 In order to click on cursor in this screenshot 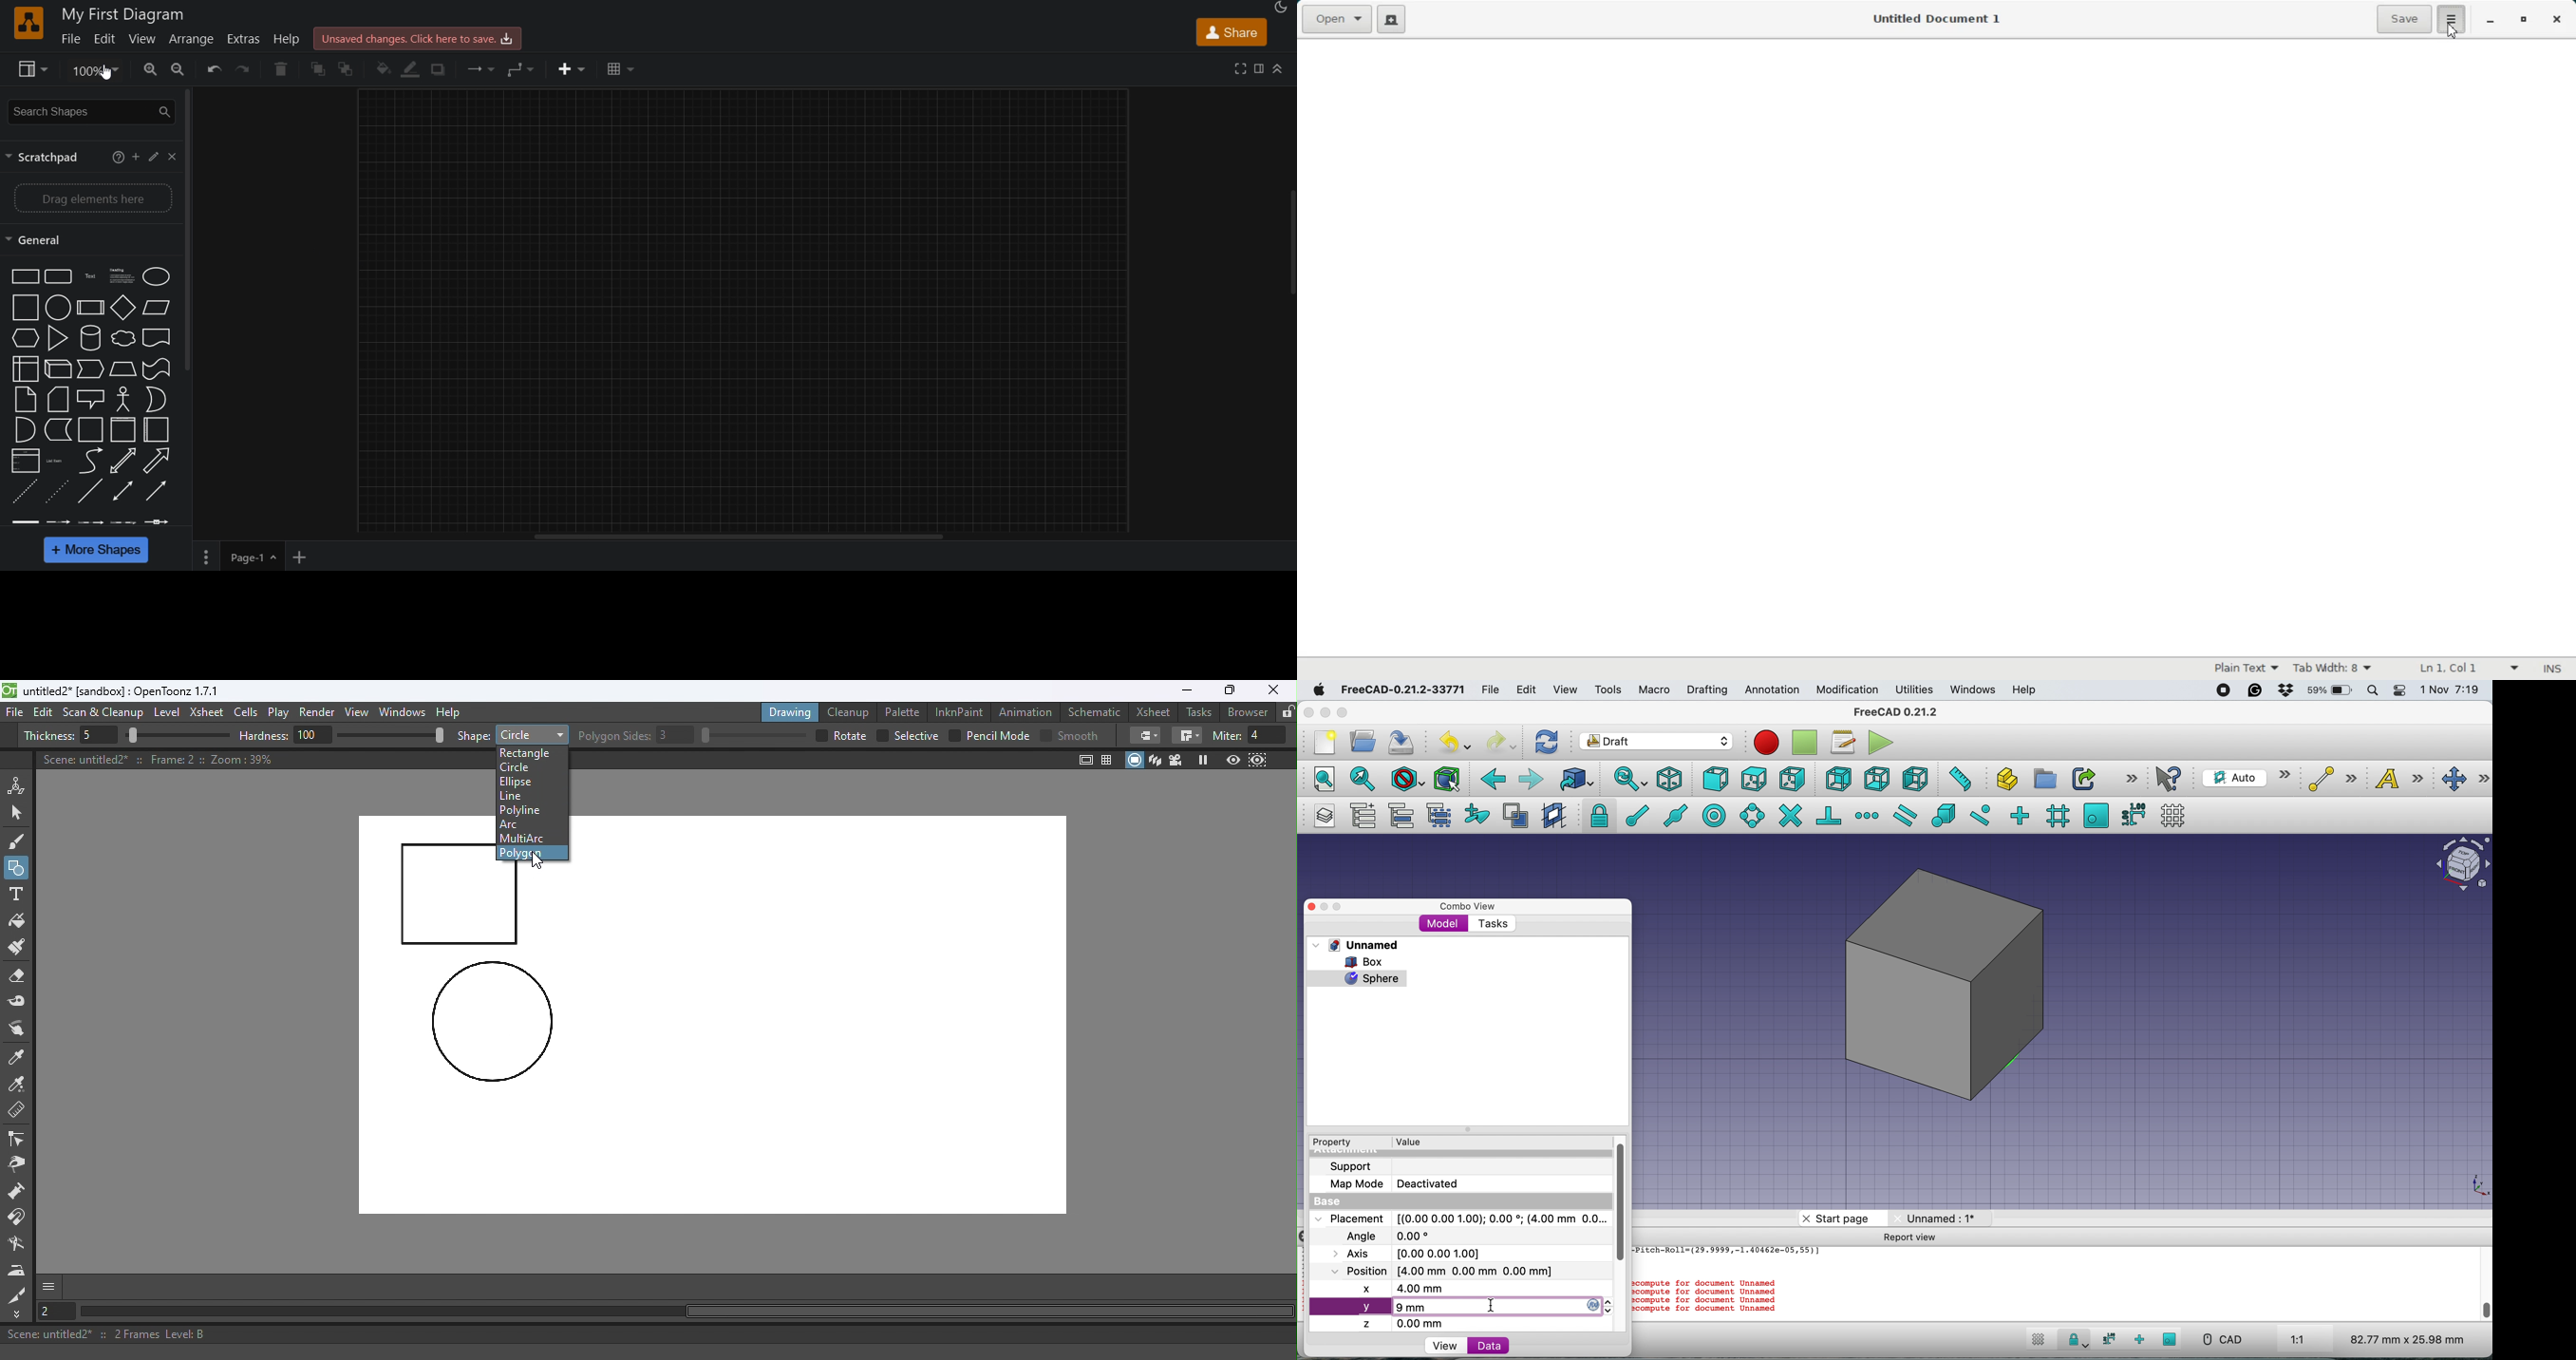, I will do `click(1495, 1306)`.